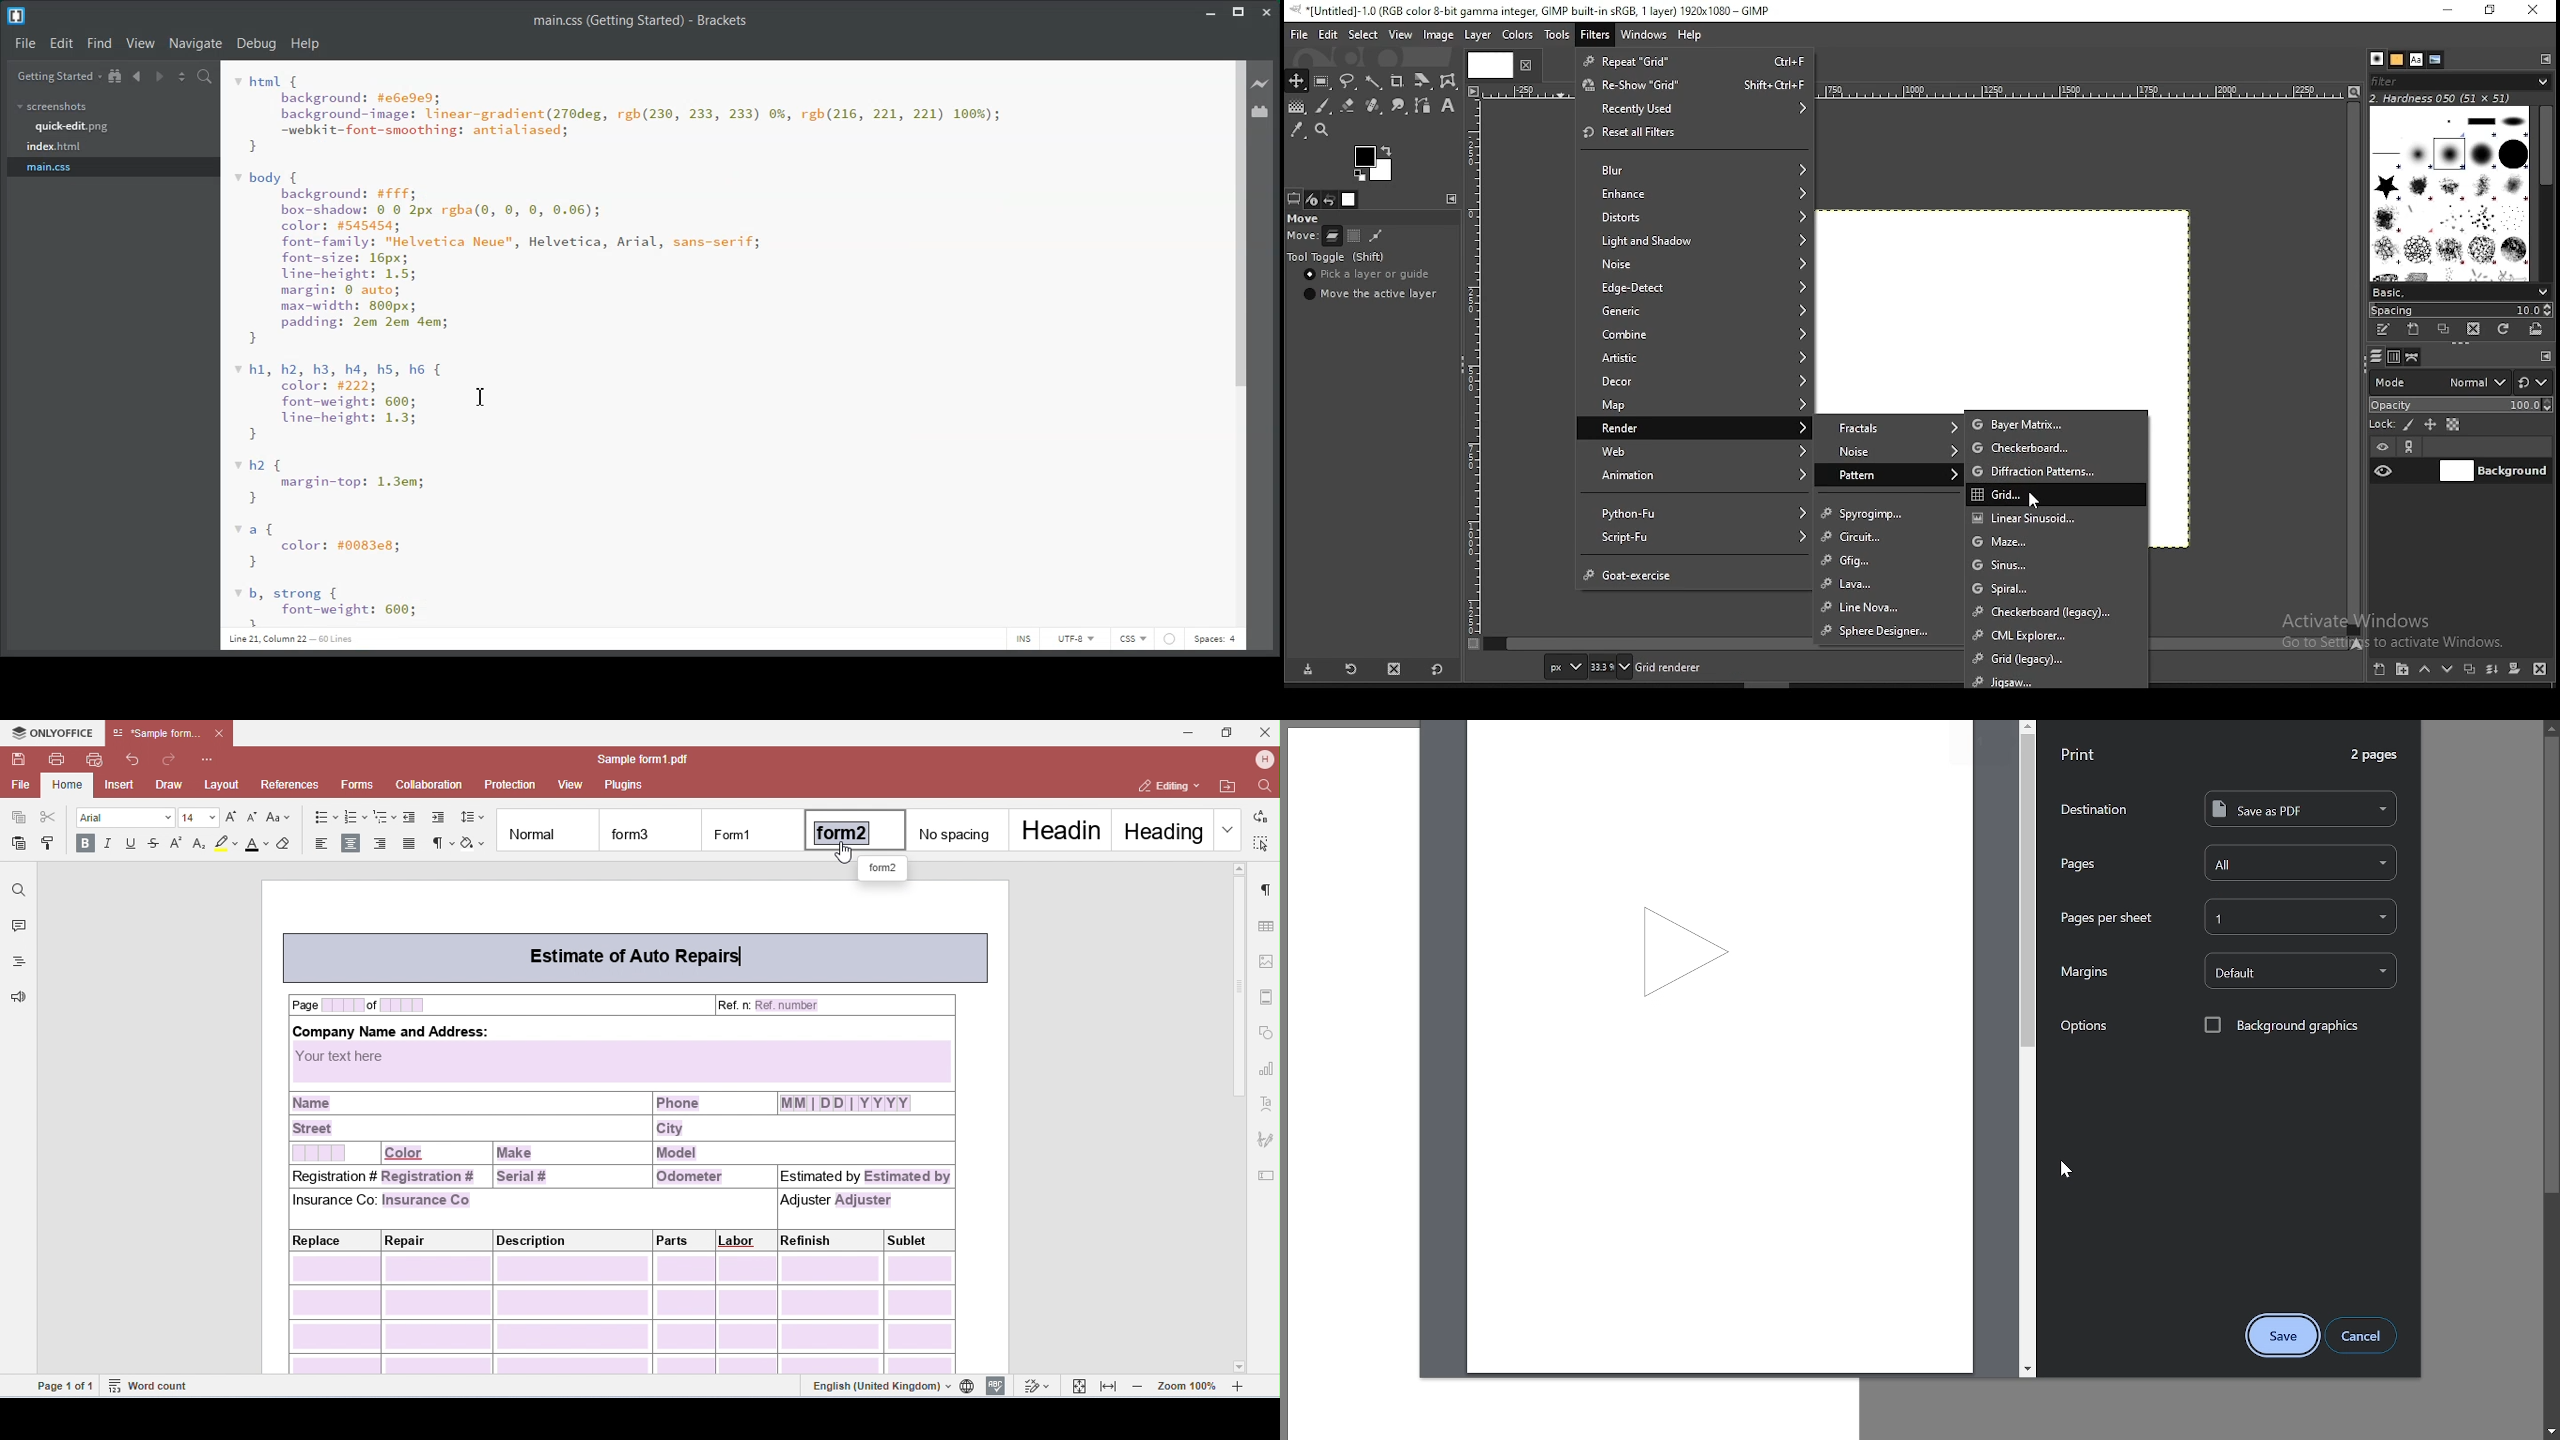  I want to click on color picker tool, so click(1297, 129).